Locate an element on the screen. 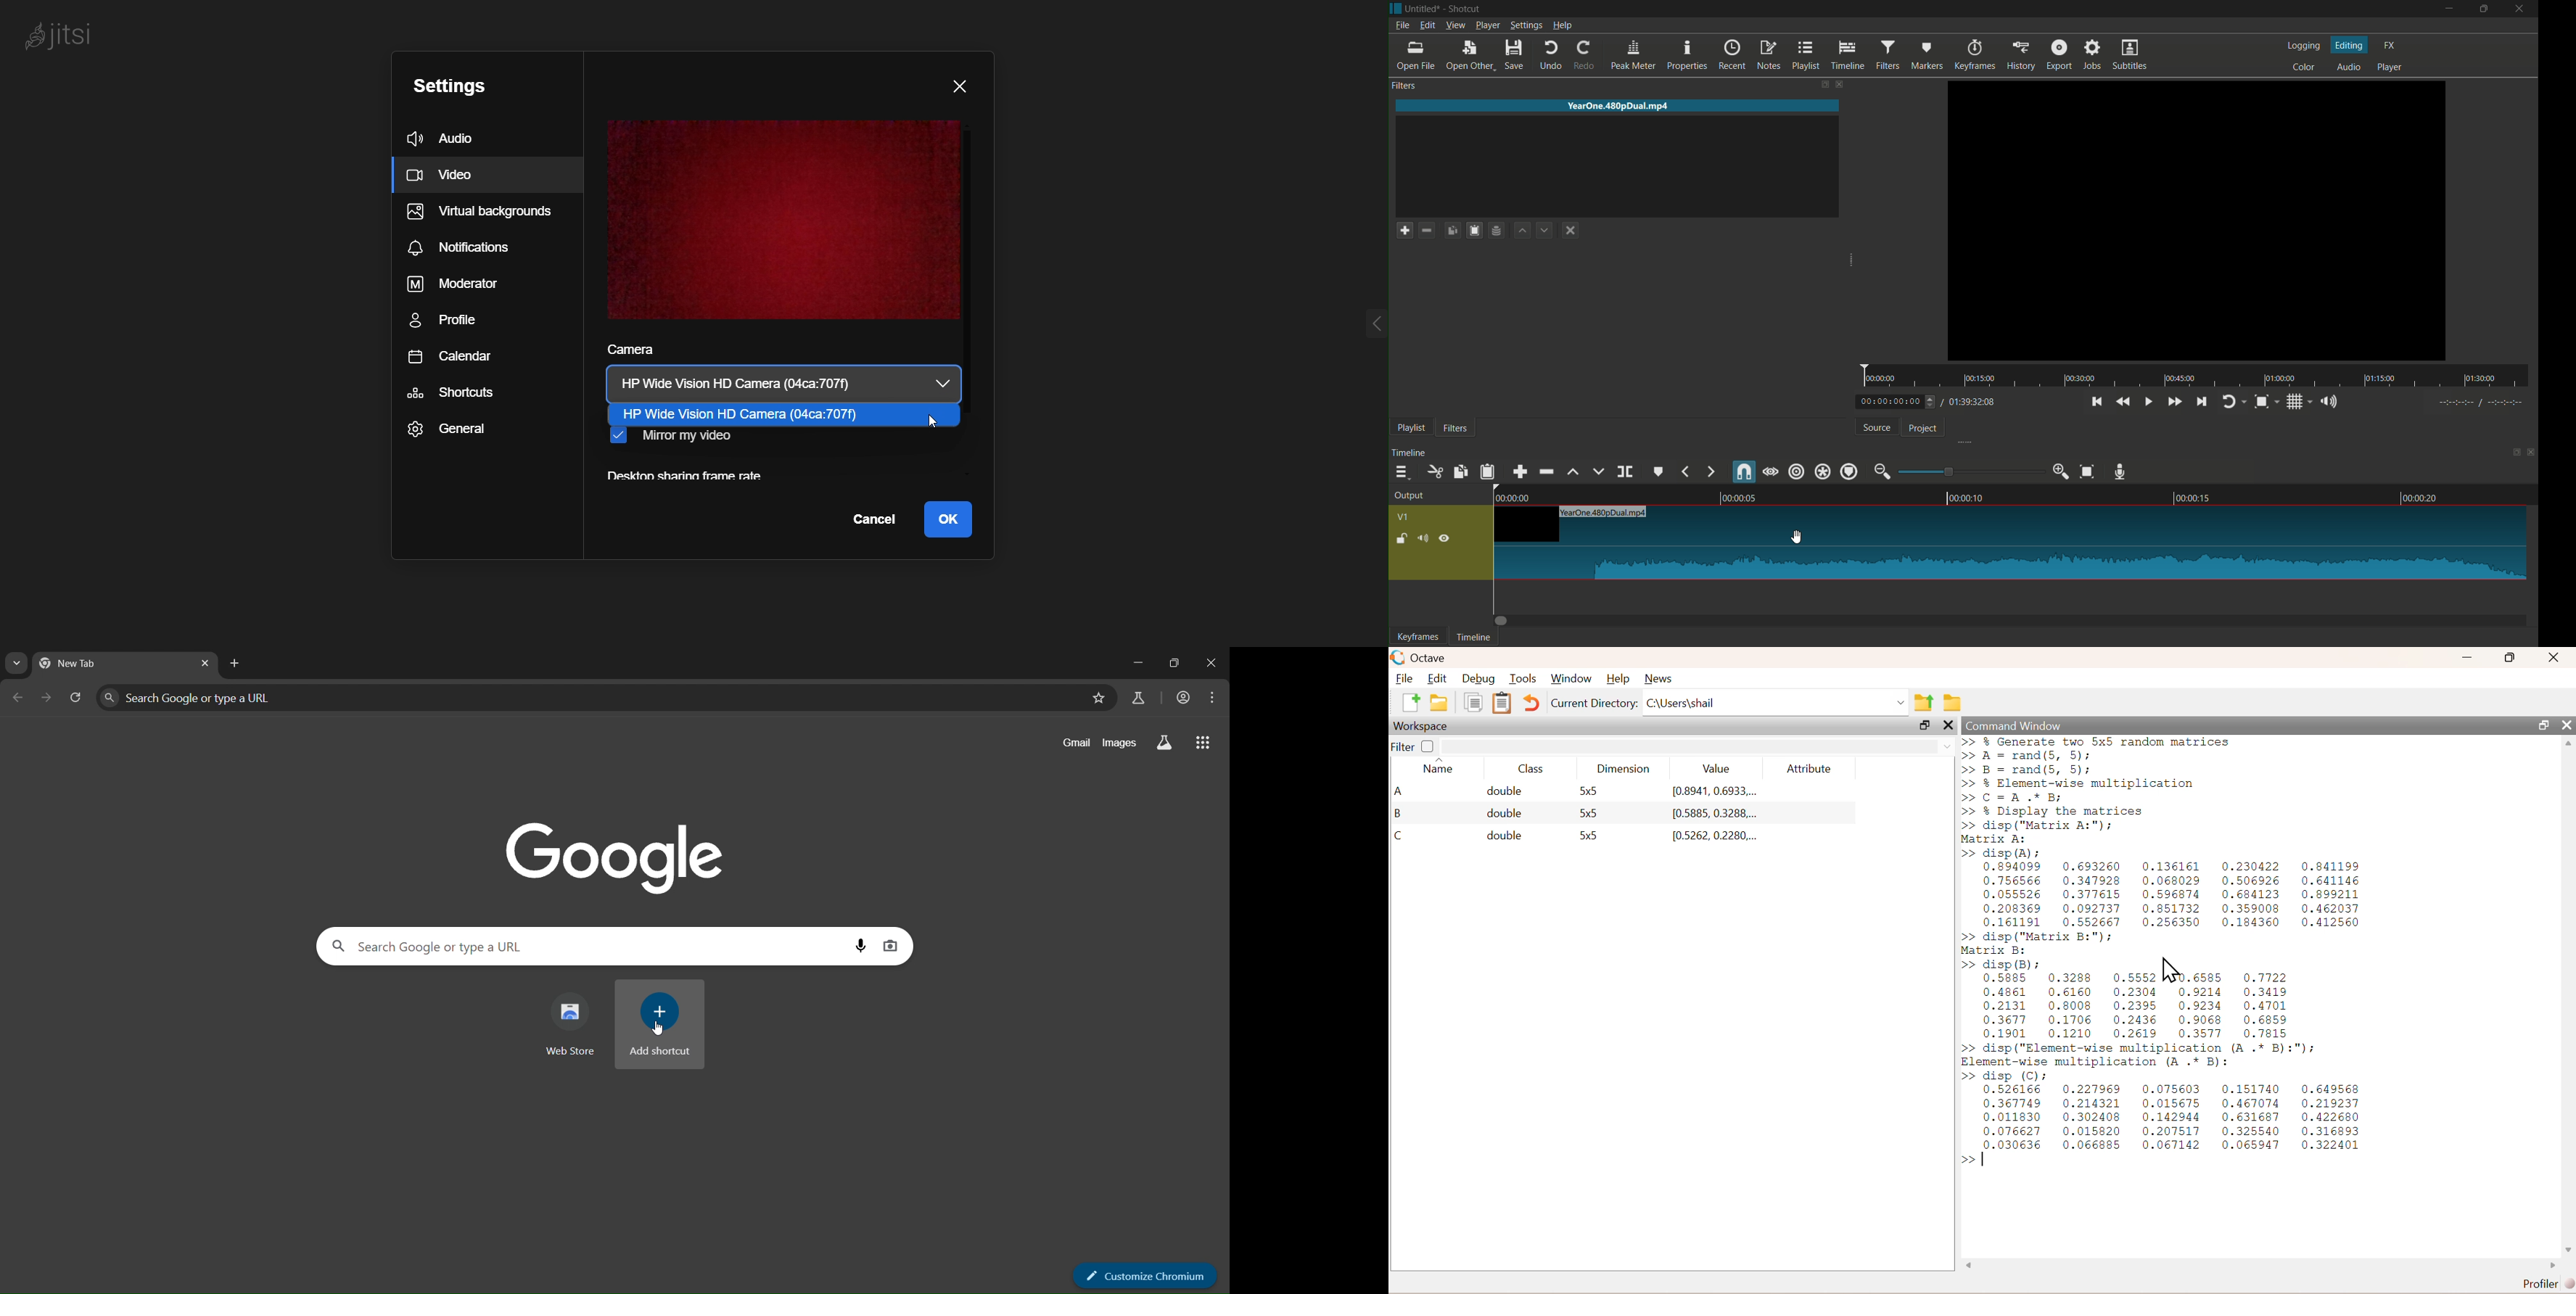  00:15:00 is located at coordinates (1982, 379).